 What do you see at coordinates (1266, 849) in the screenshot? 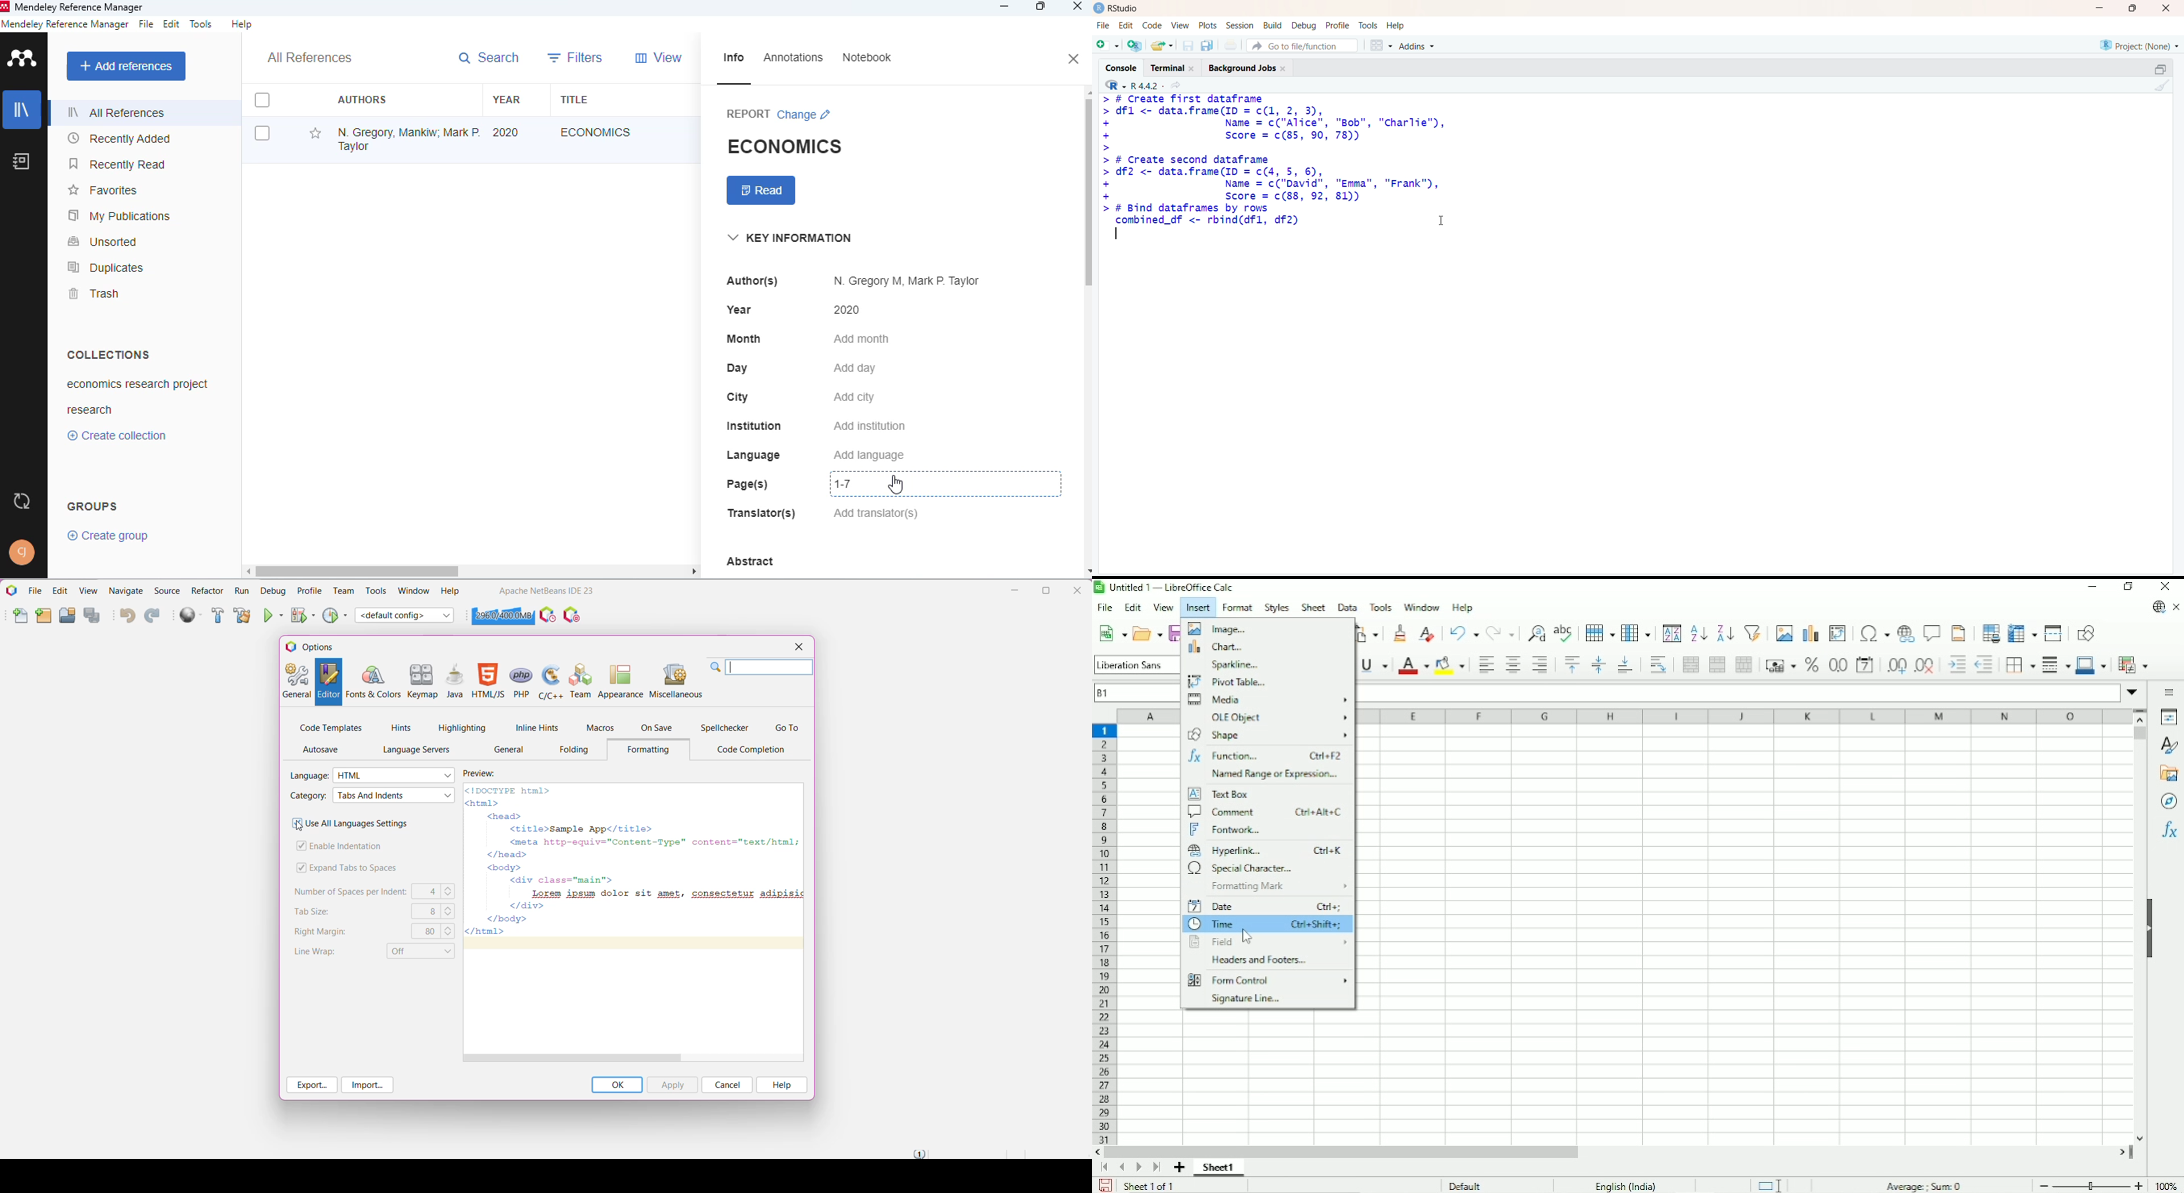
I see `Hyperlink` at bounding box center [1266, 849].